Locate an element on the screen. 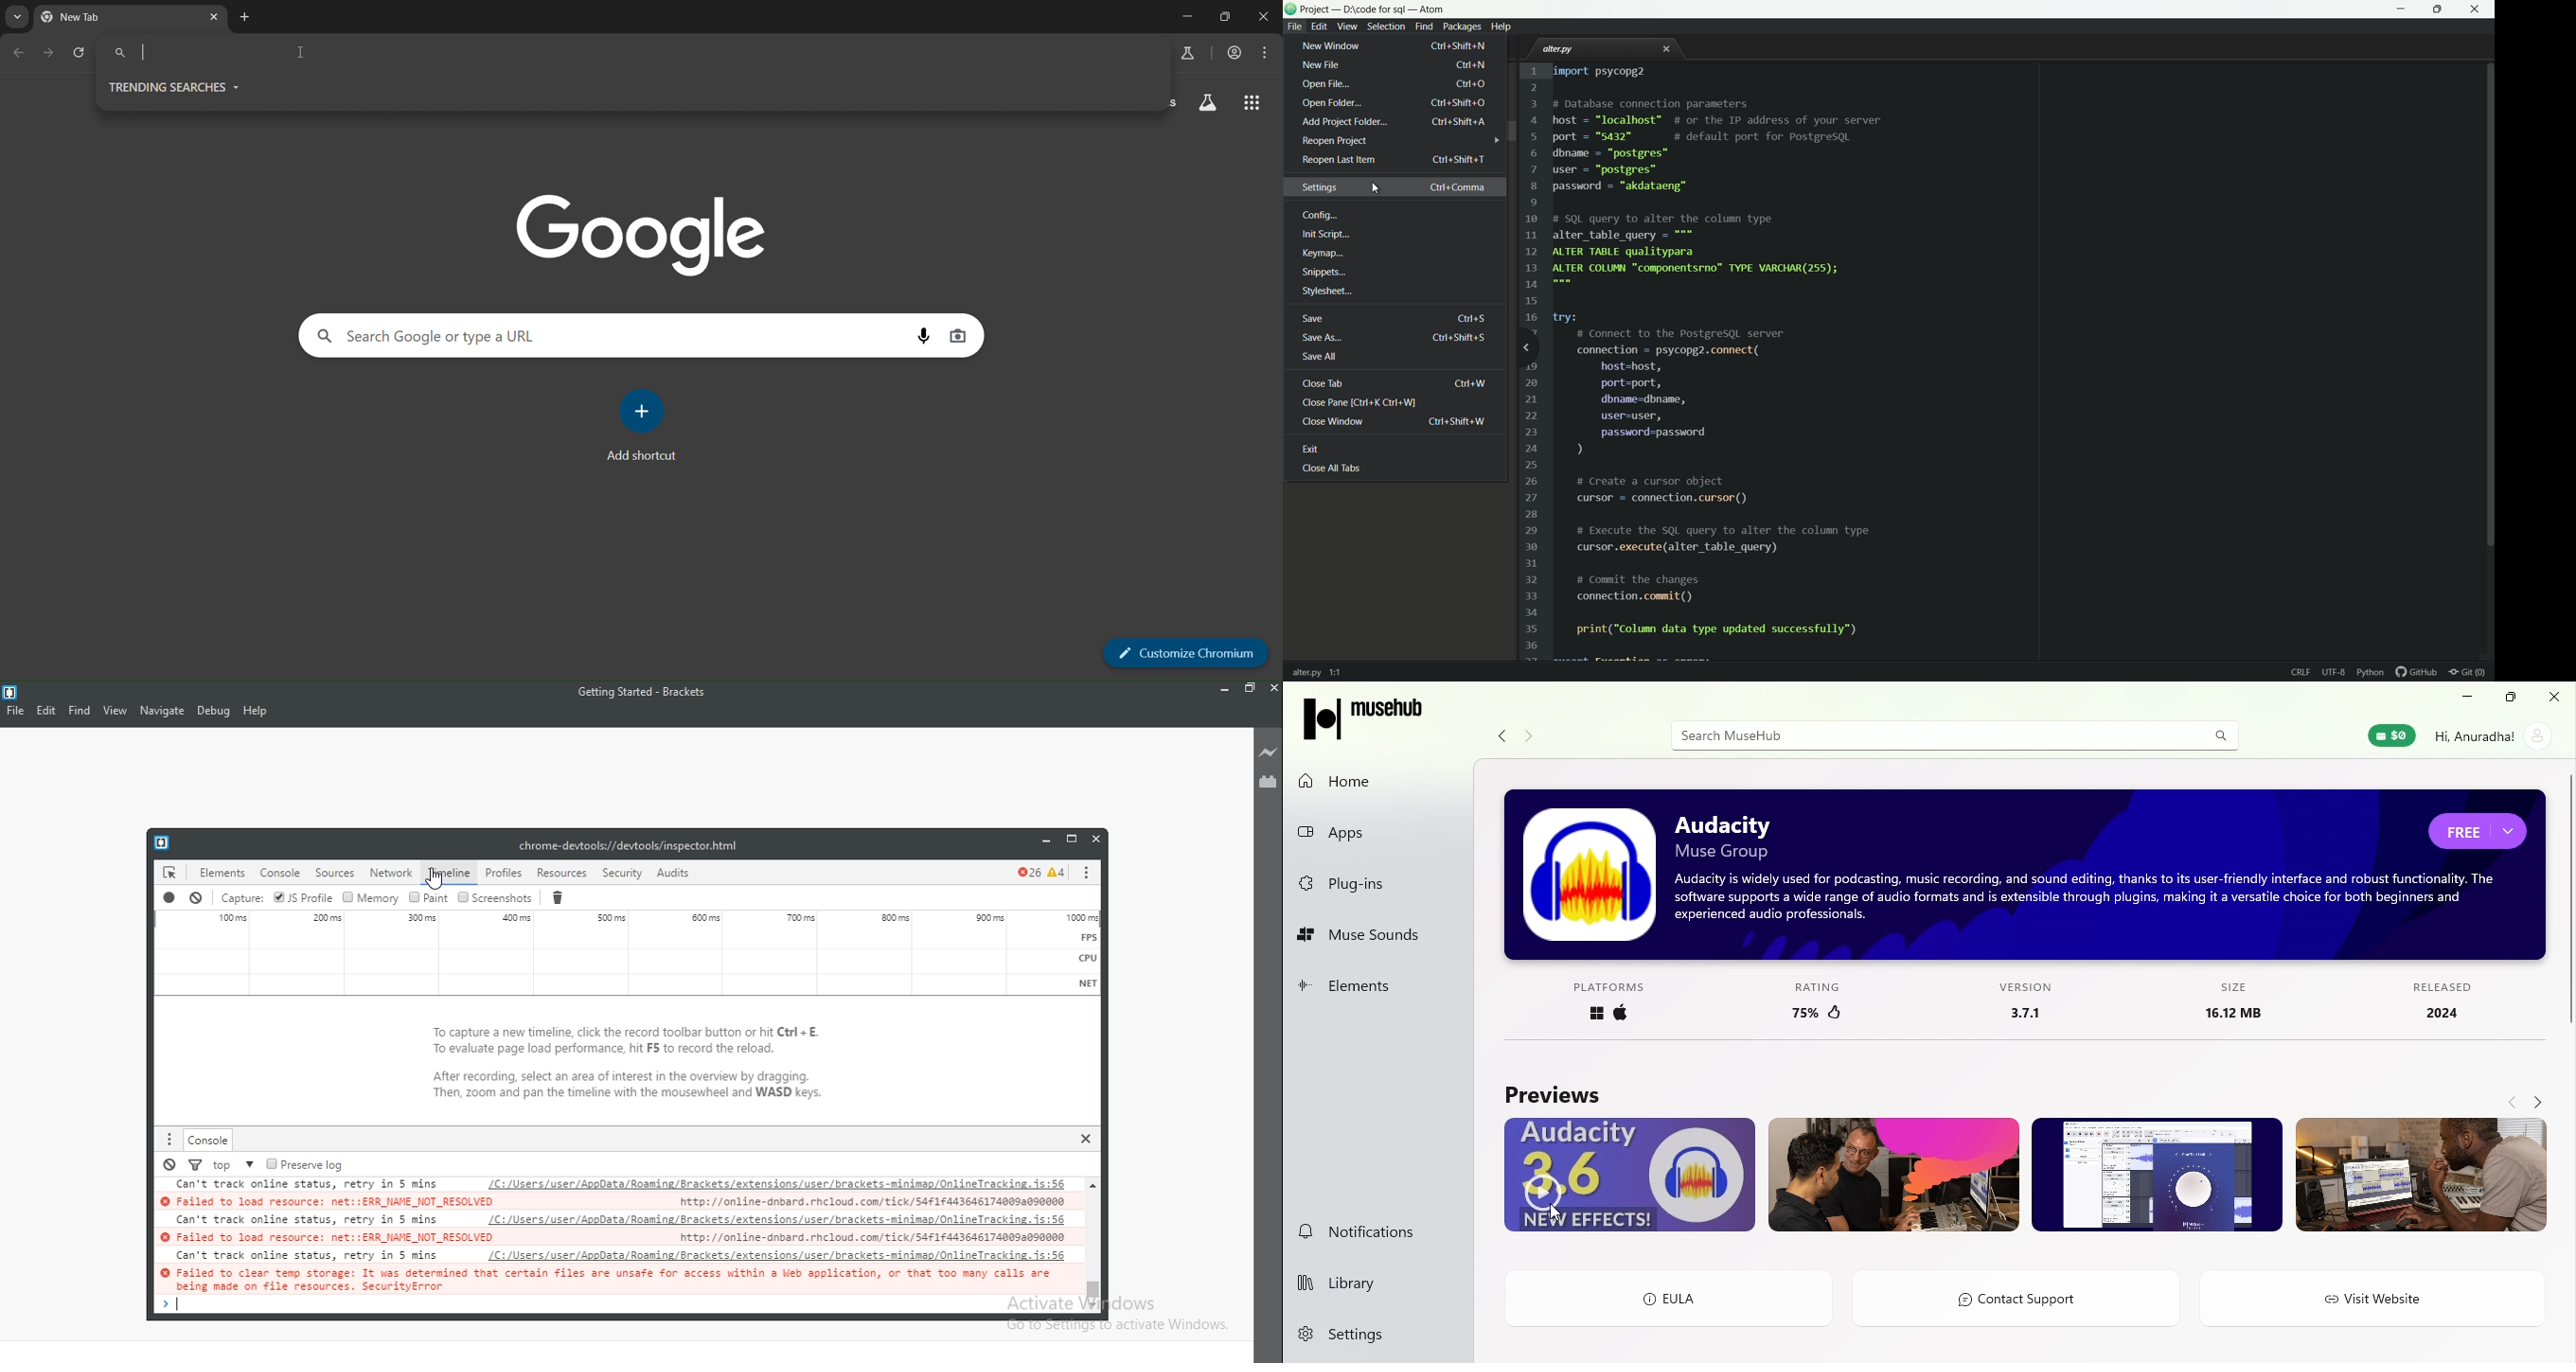 This screenshot has height=1372, width=2576. reload page is located at coordinates (78, 51).